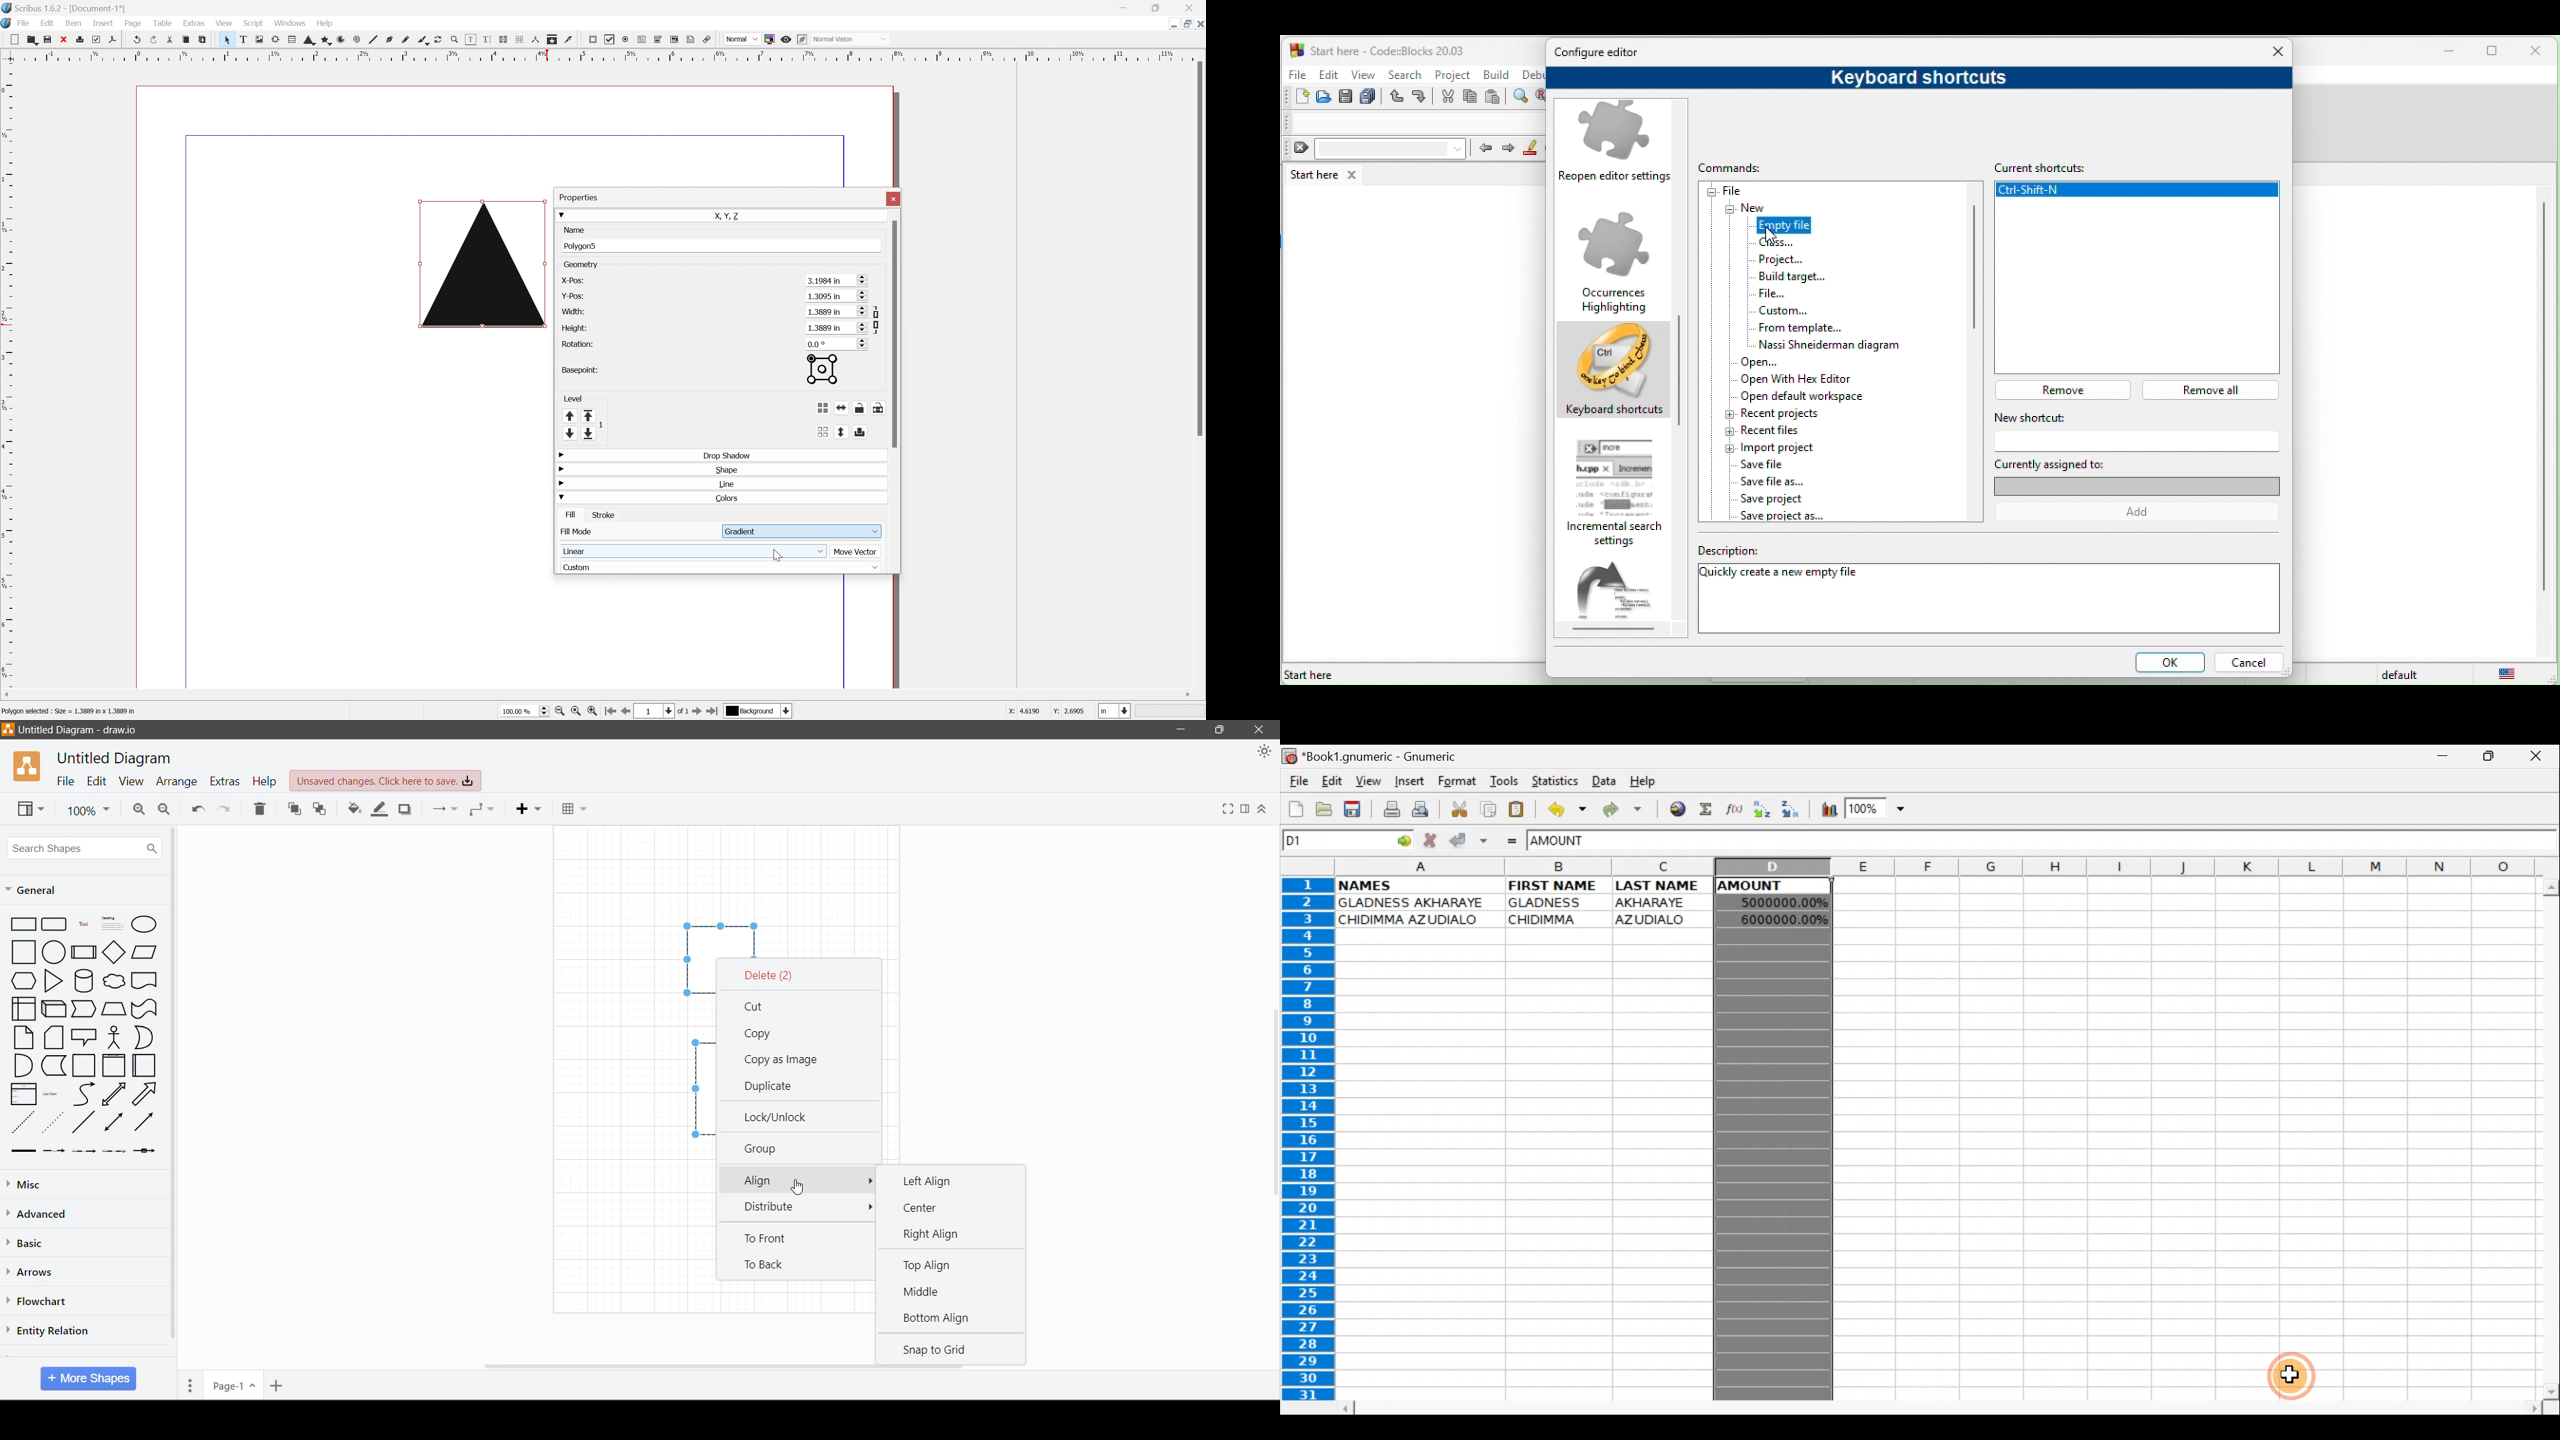 The image size is (2576, 1456). Describe the element at coordinates (1673, 810) in the screenshot. I see `Insert hyperlink` at that location.